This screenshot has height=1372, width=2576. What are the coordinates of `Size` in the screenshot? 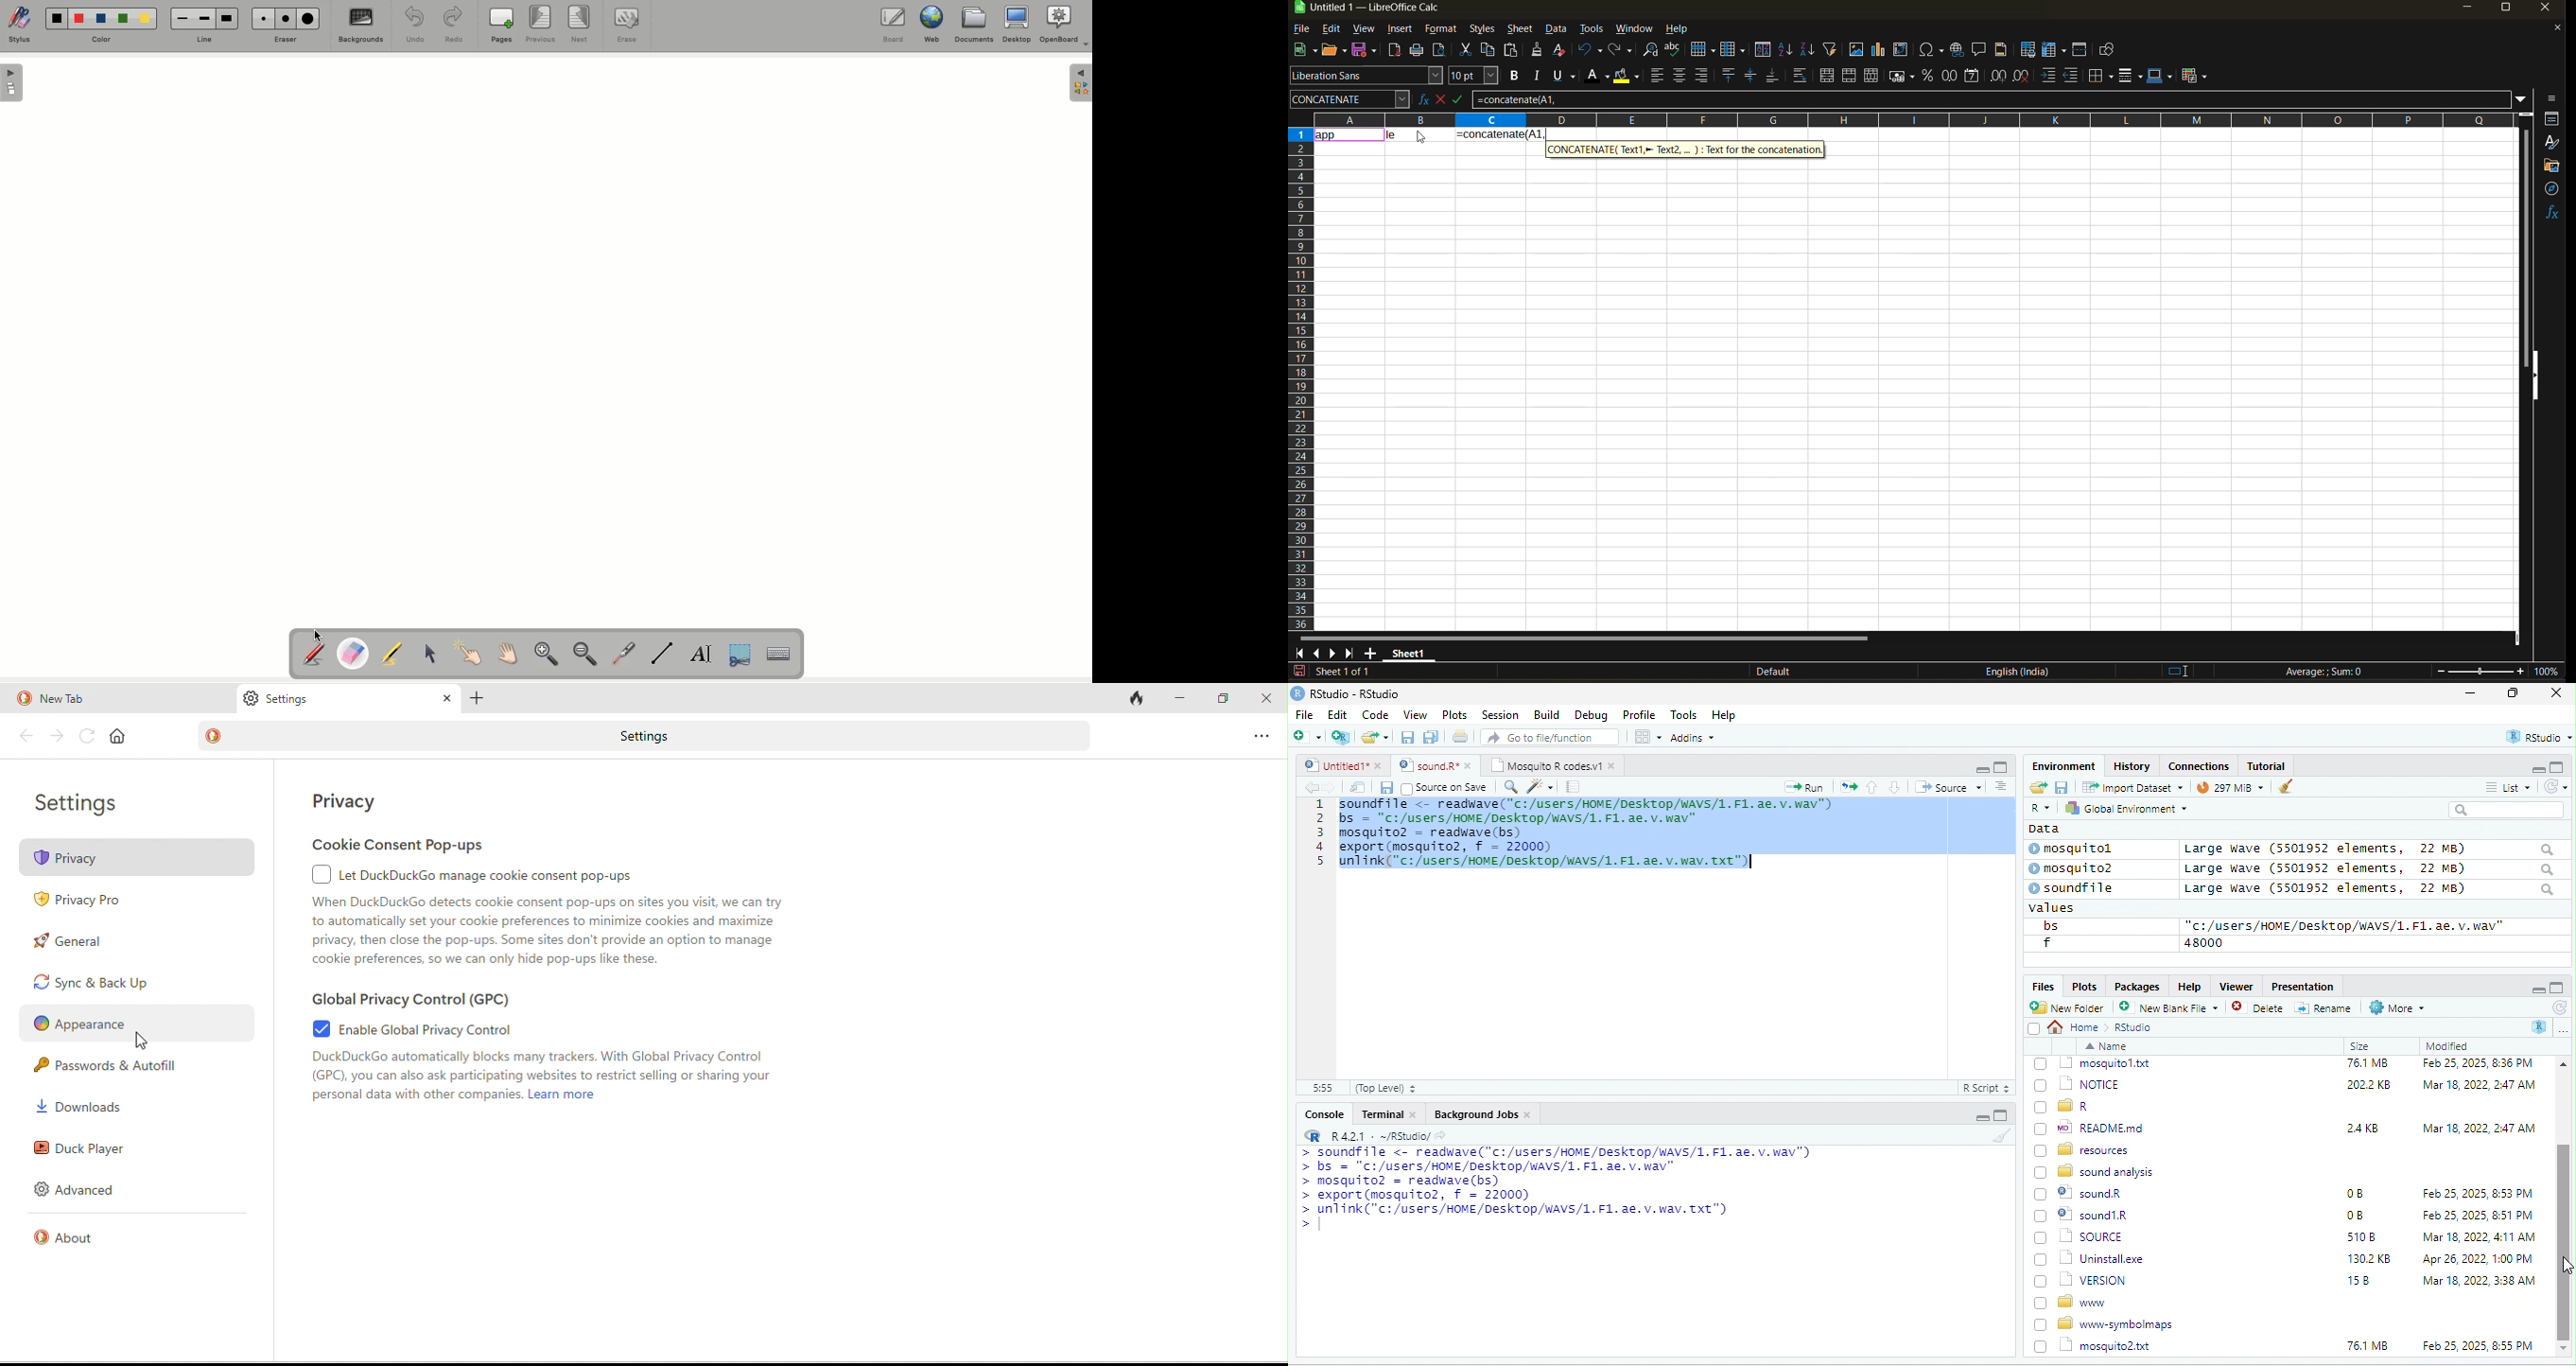 It's located at (2360, 1047).